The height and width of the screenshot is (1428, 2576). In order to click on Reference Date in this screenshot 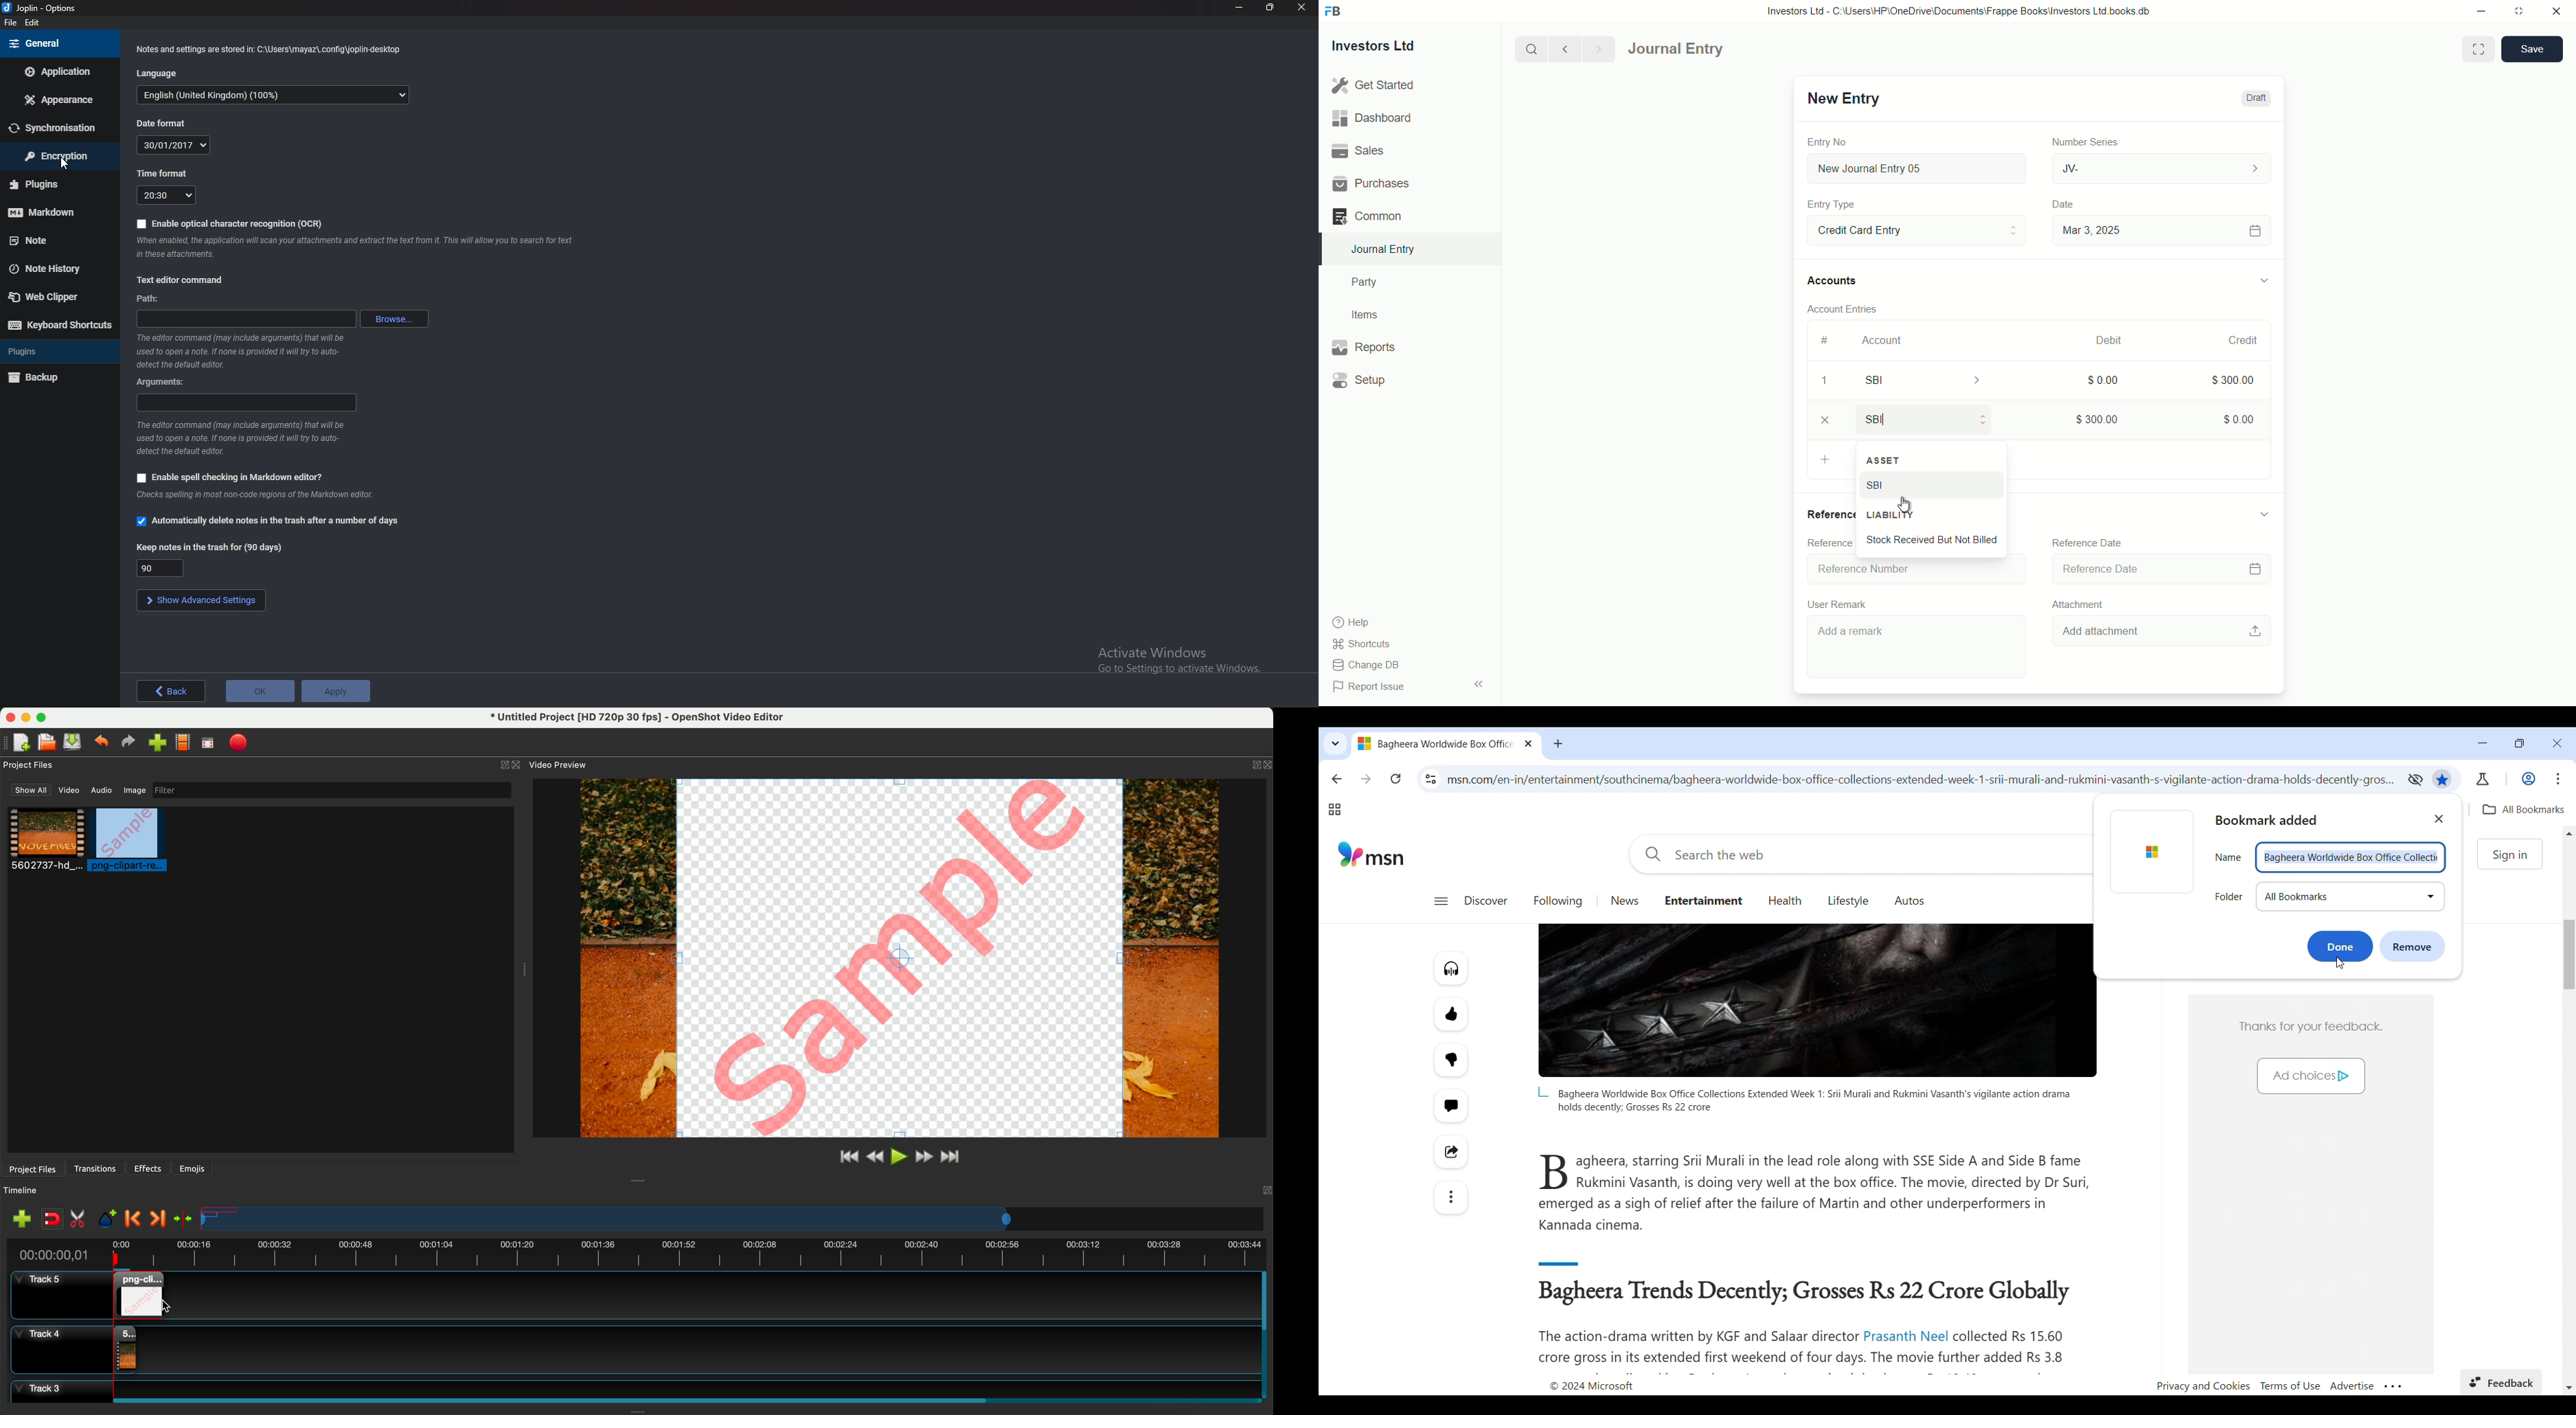, I will do `click(2157, 570)`.